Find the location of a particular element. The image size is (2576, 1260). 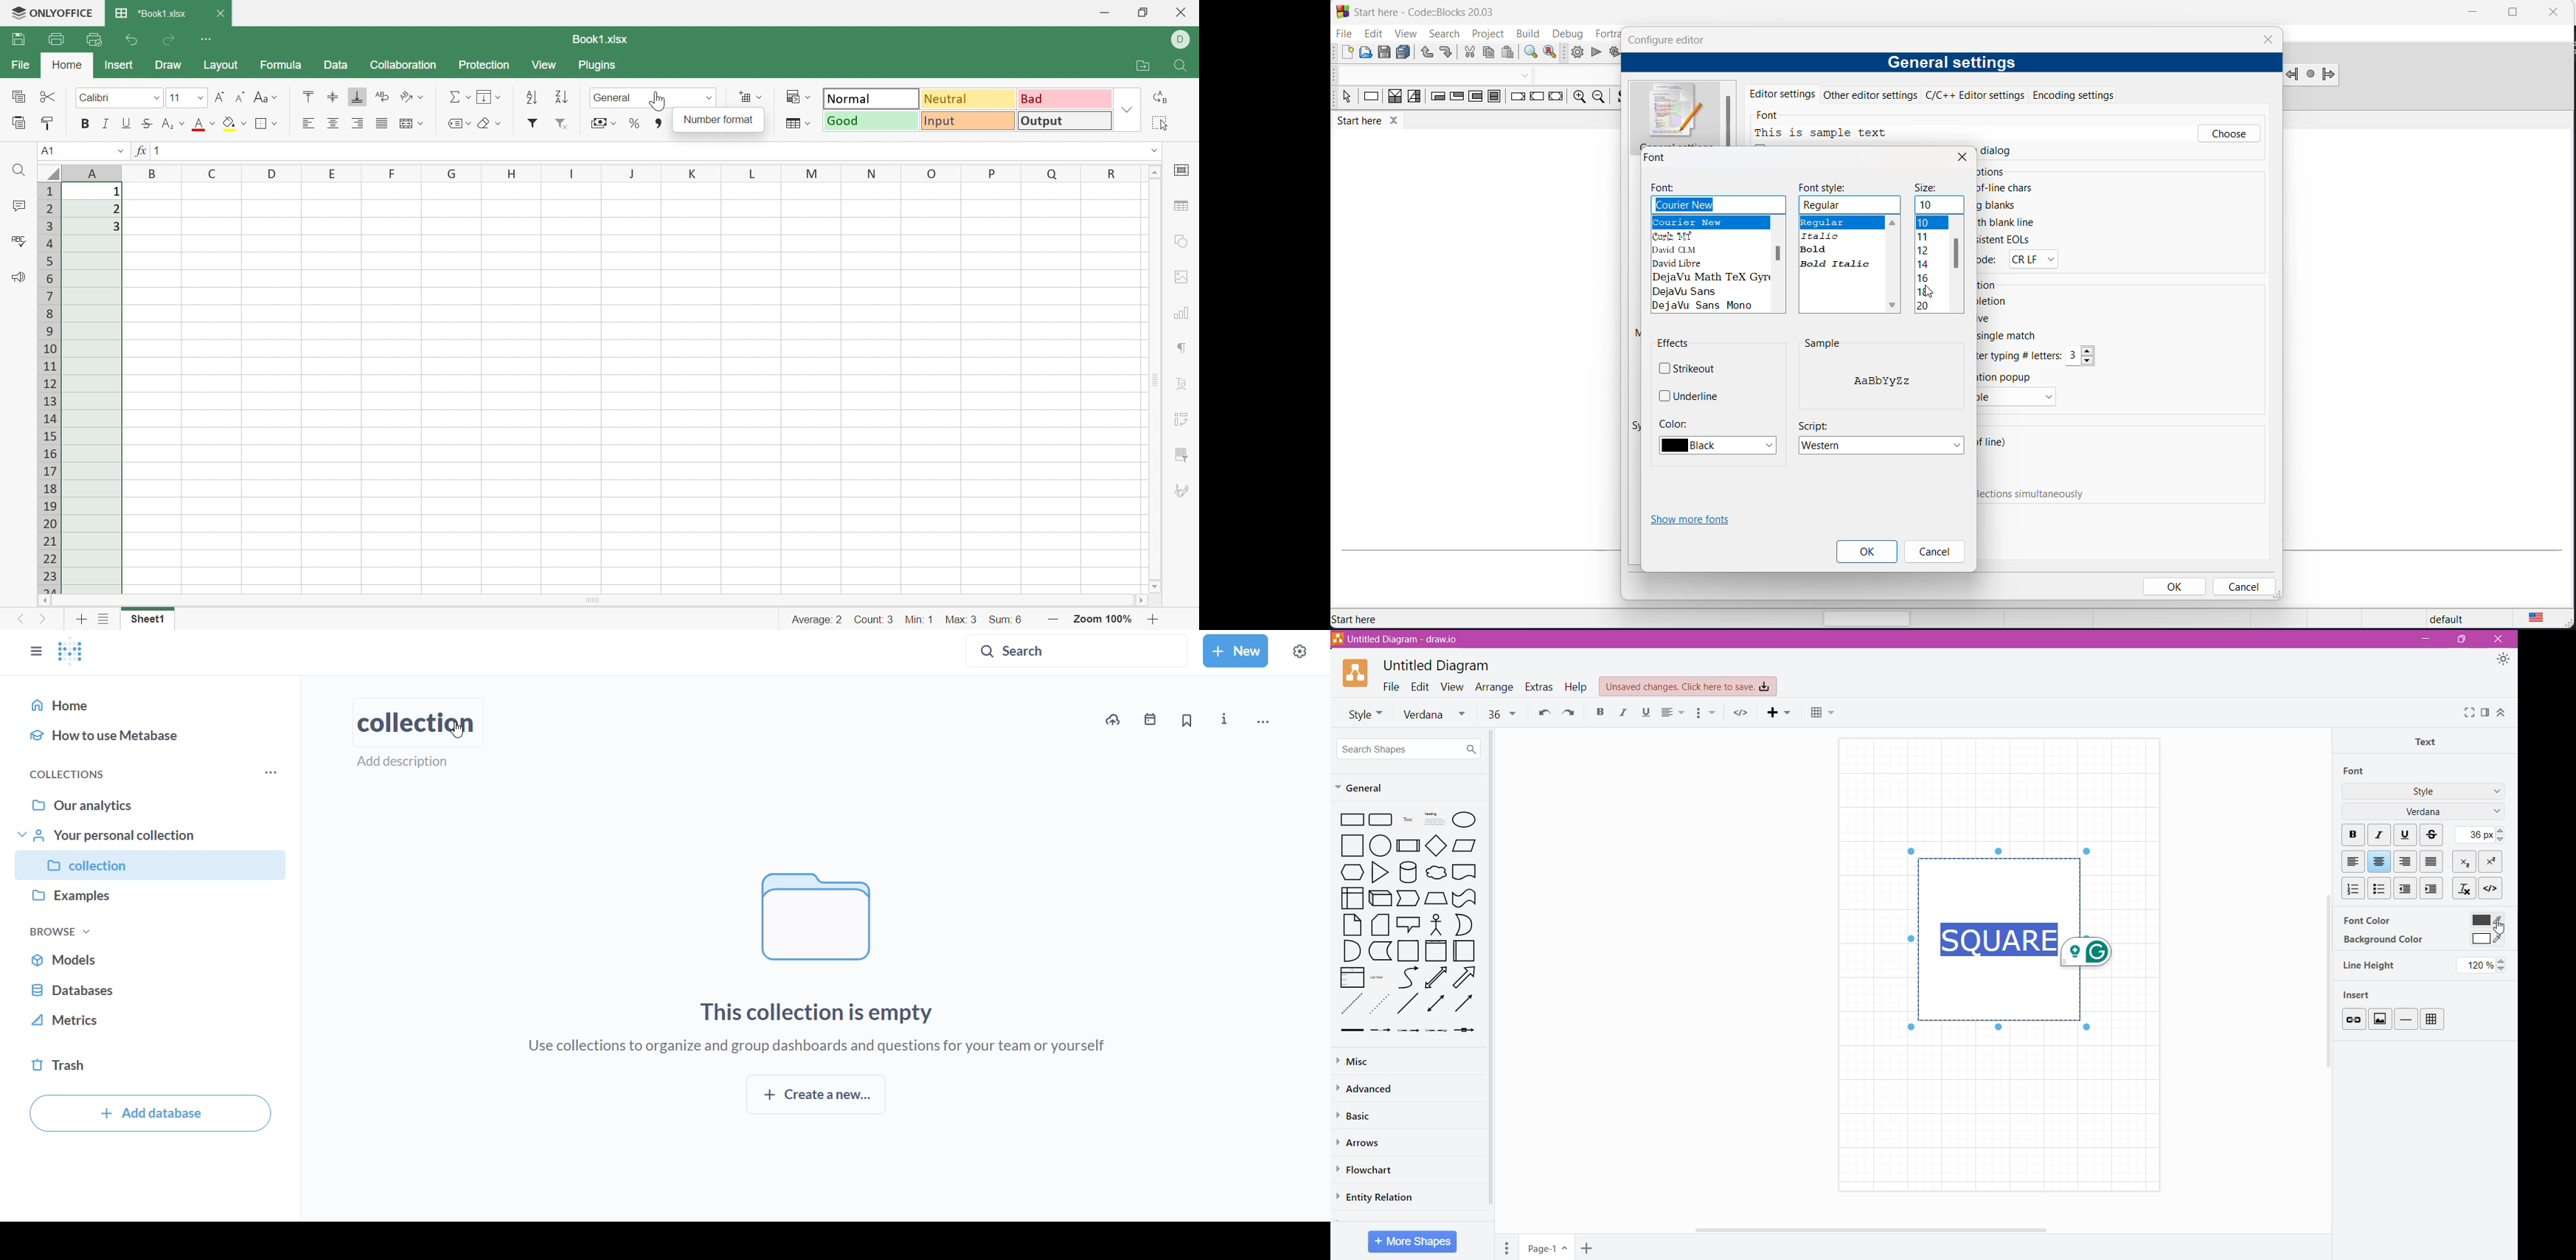

cursor is located at coordinates (1932, 292).